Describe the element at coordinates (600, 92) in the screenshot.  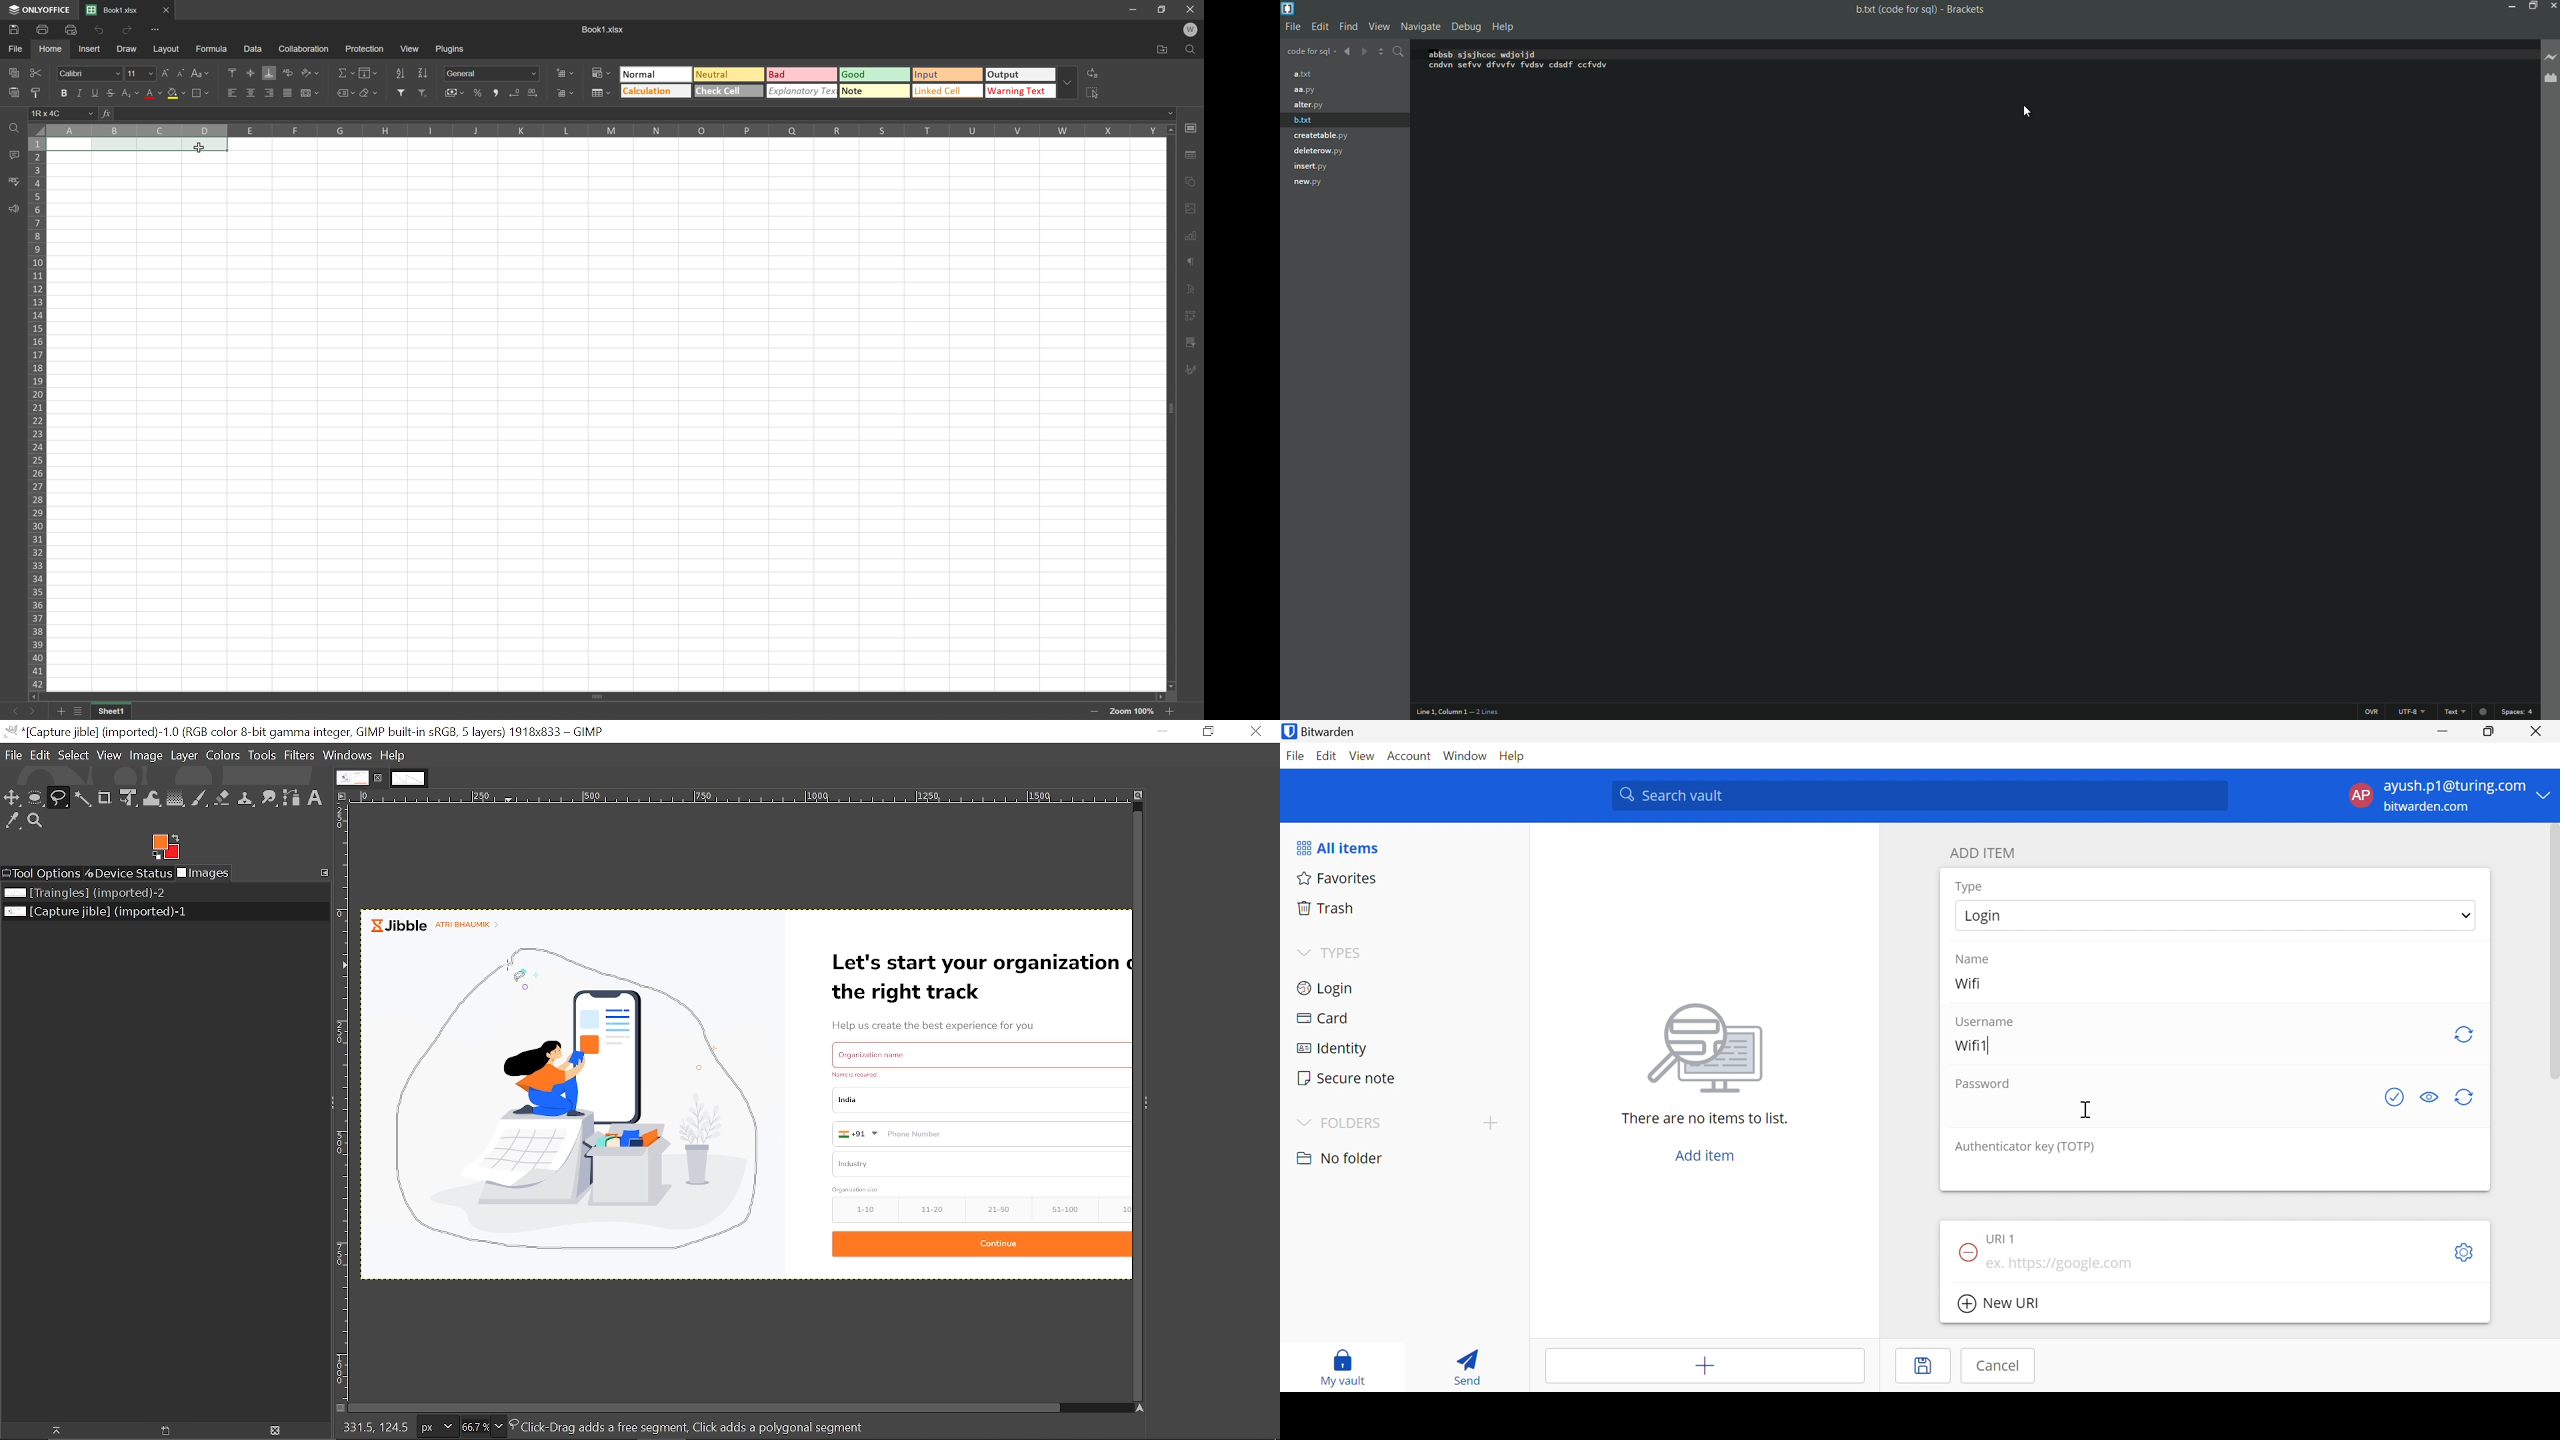
I see `Format as table template` at that location.